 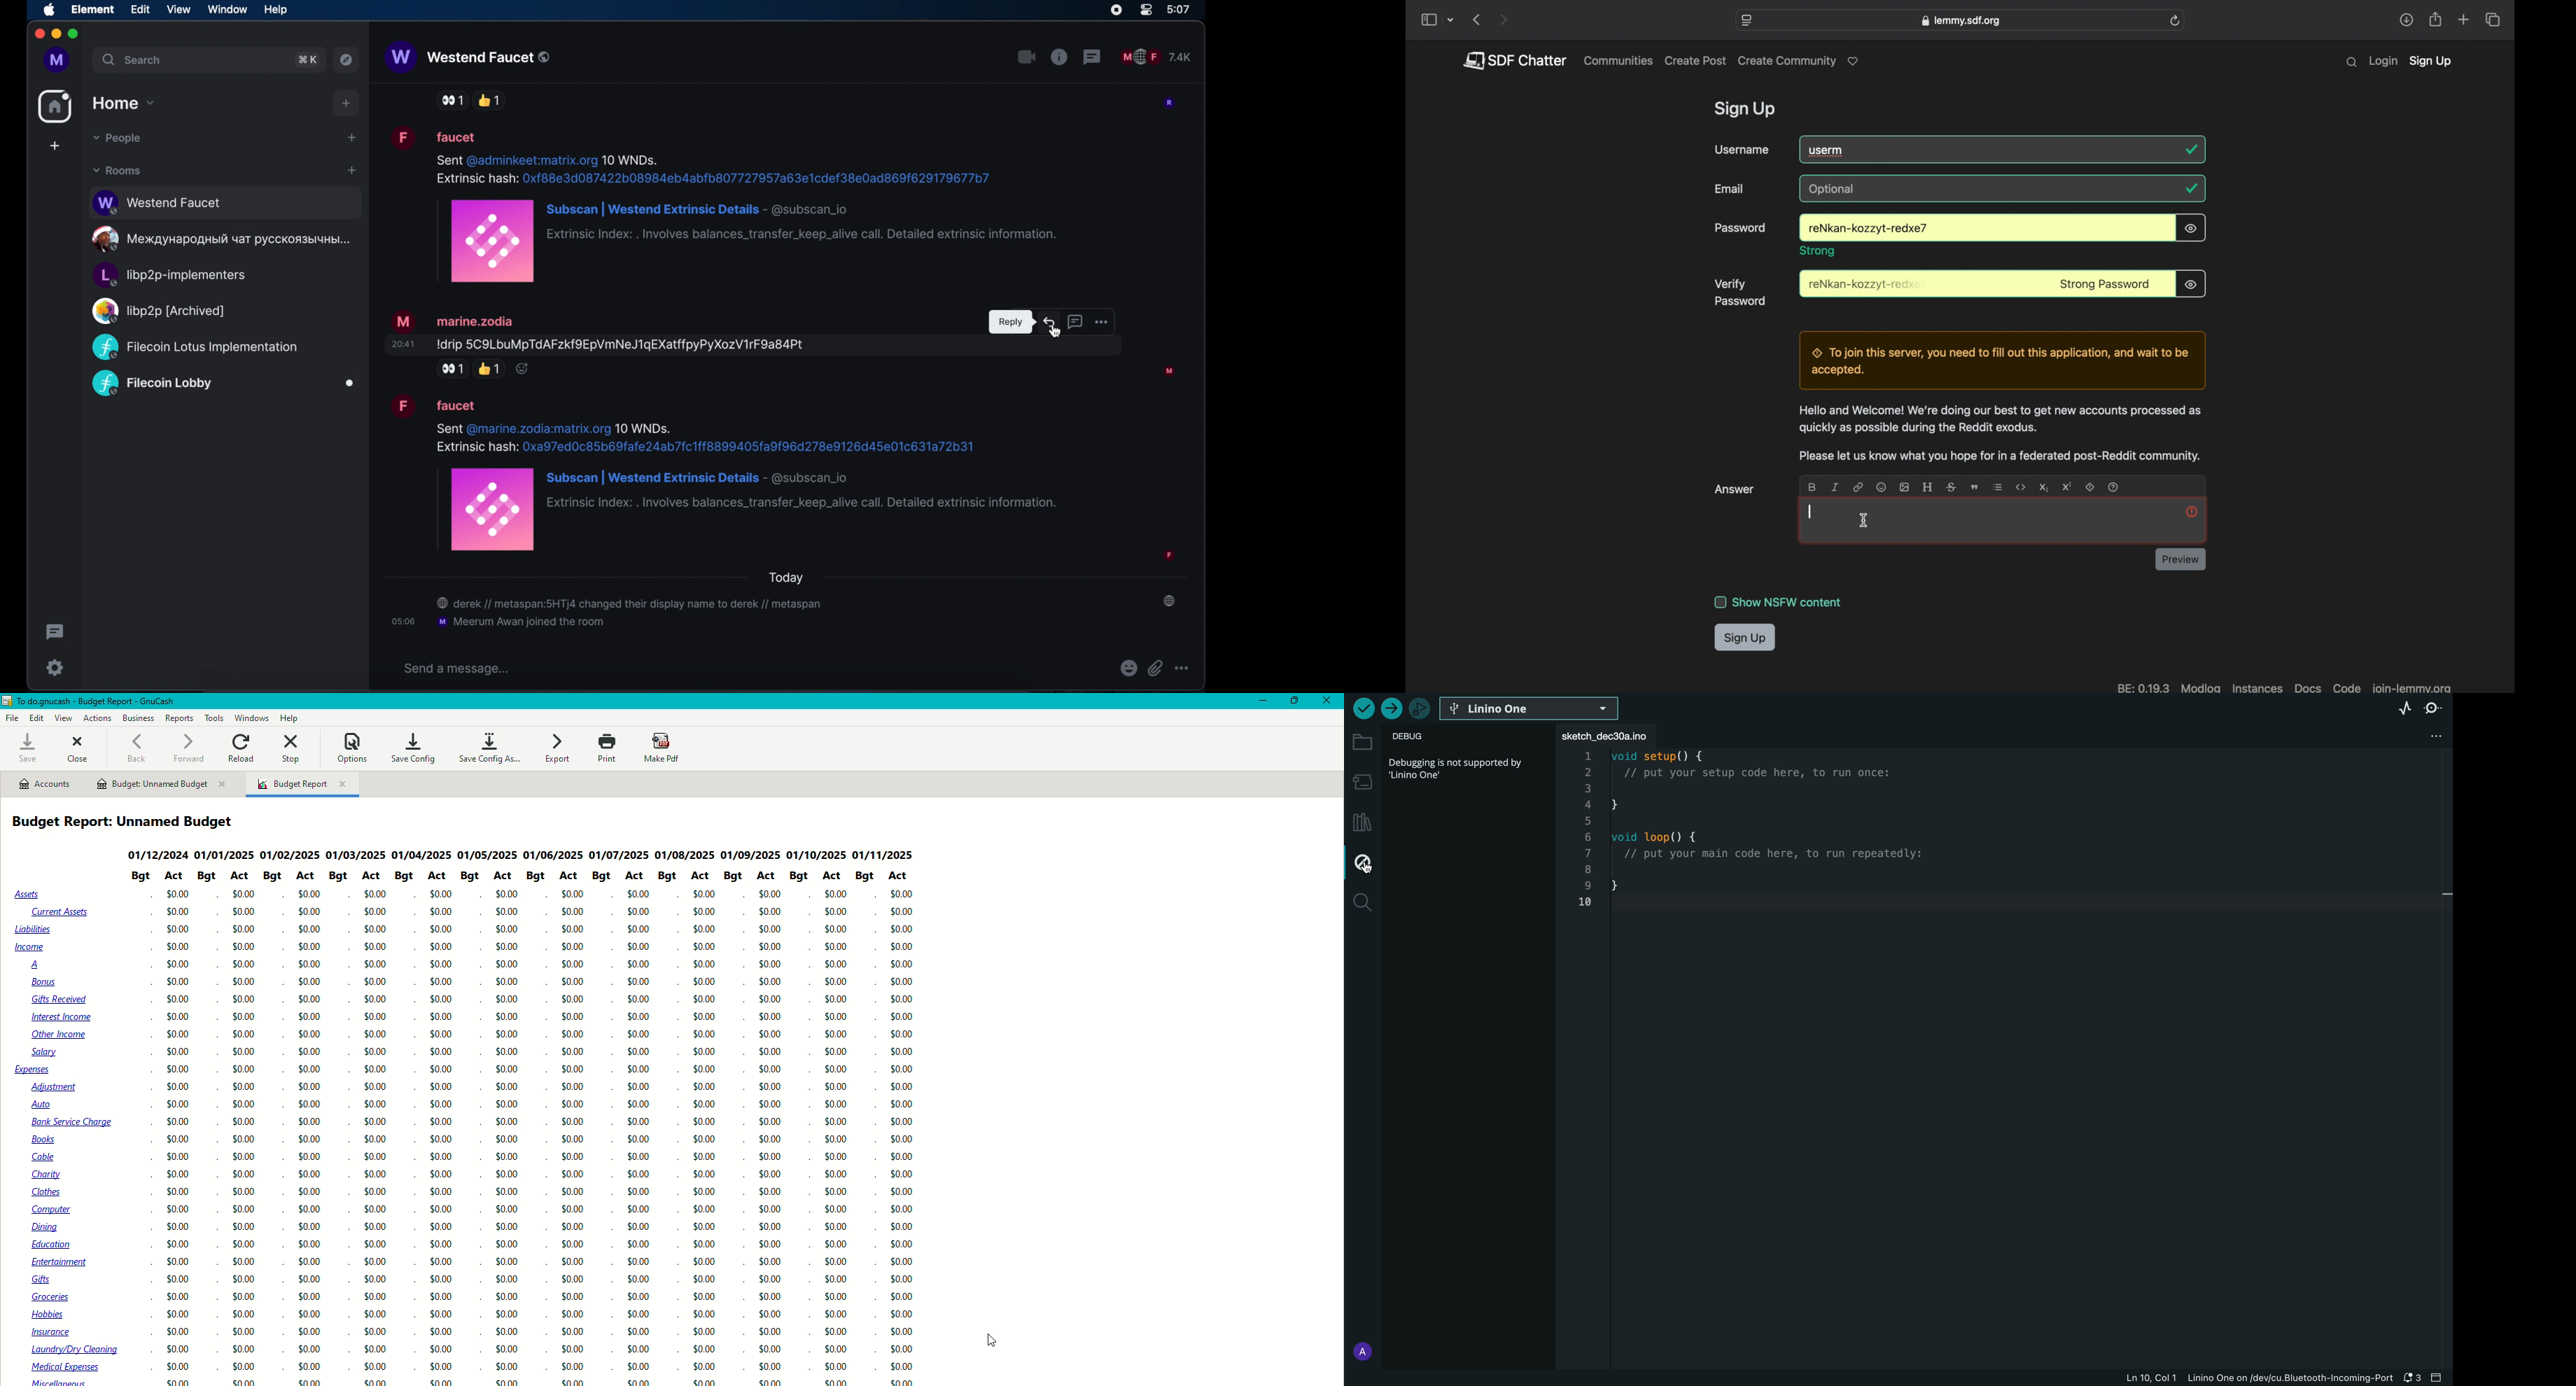 I want to click on tooltip, so click(x=1010, y=322).